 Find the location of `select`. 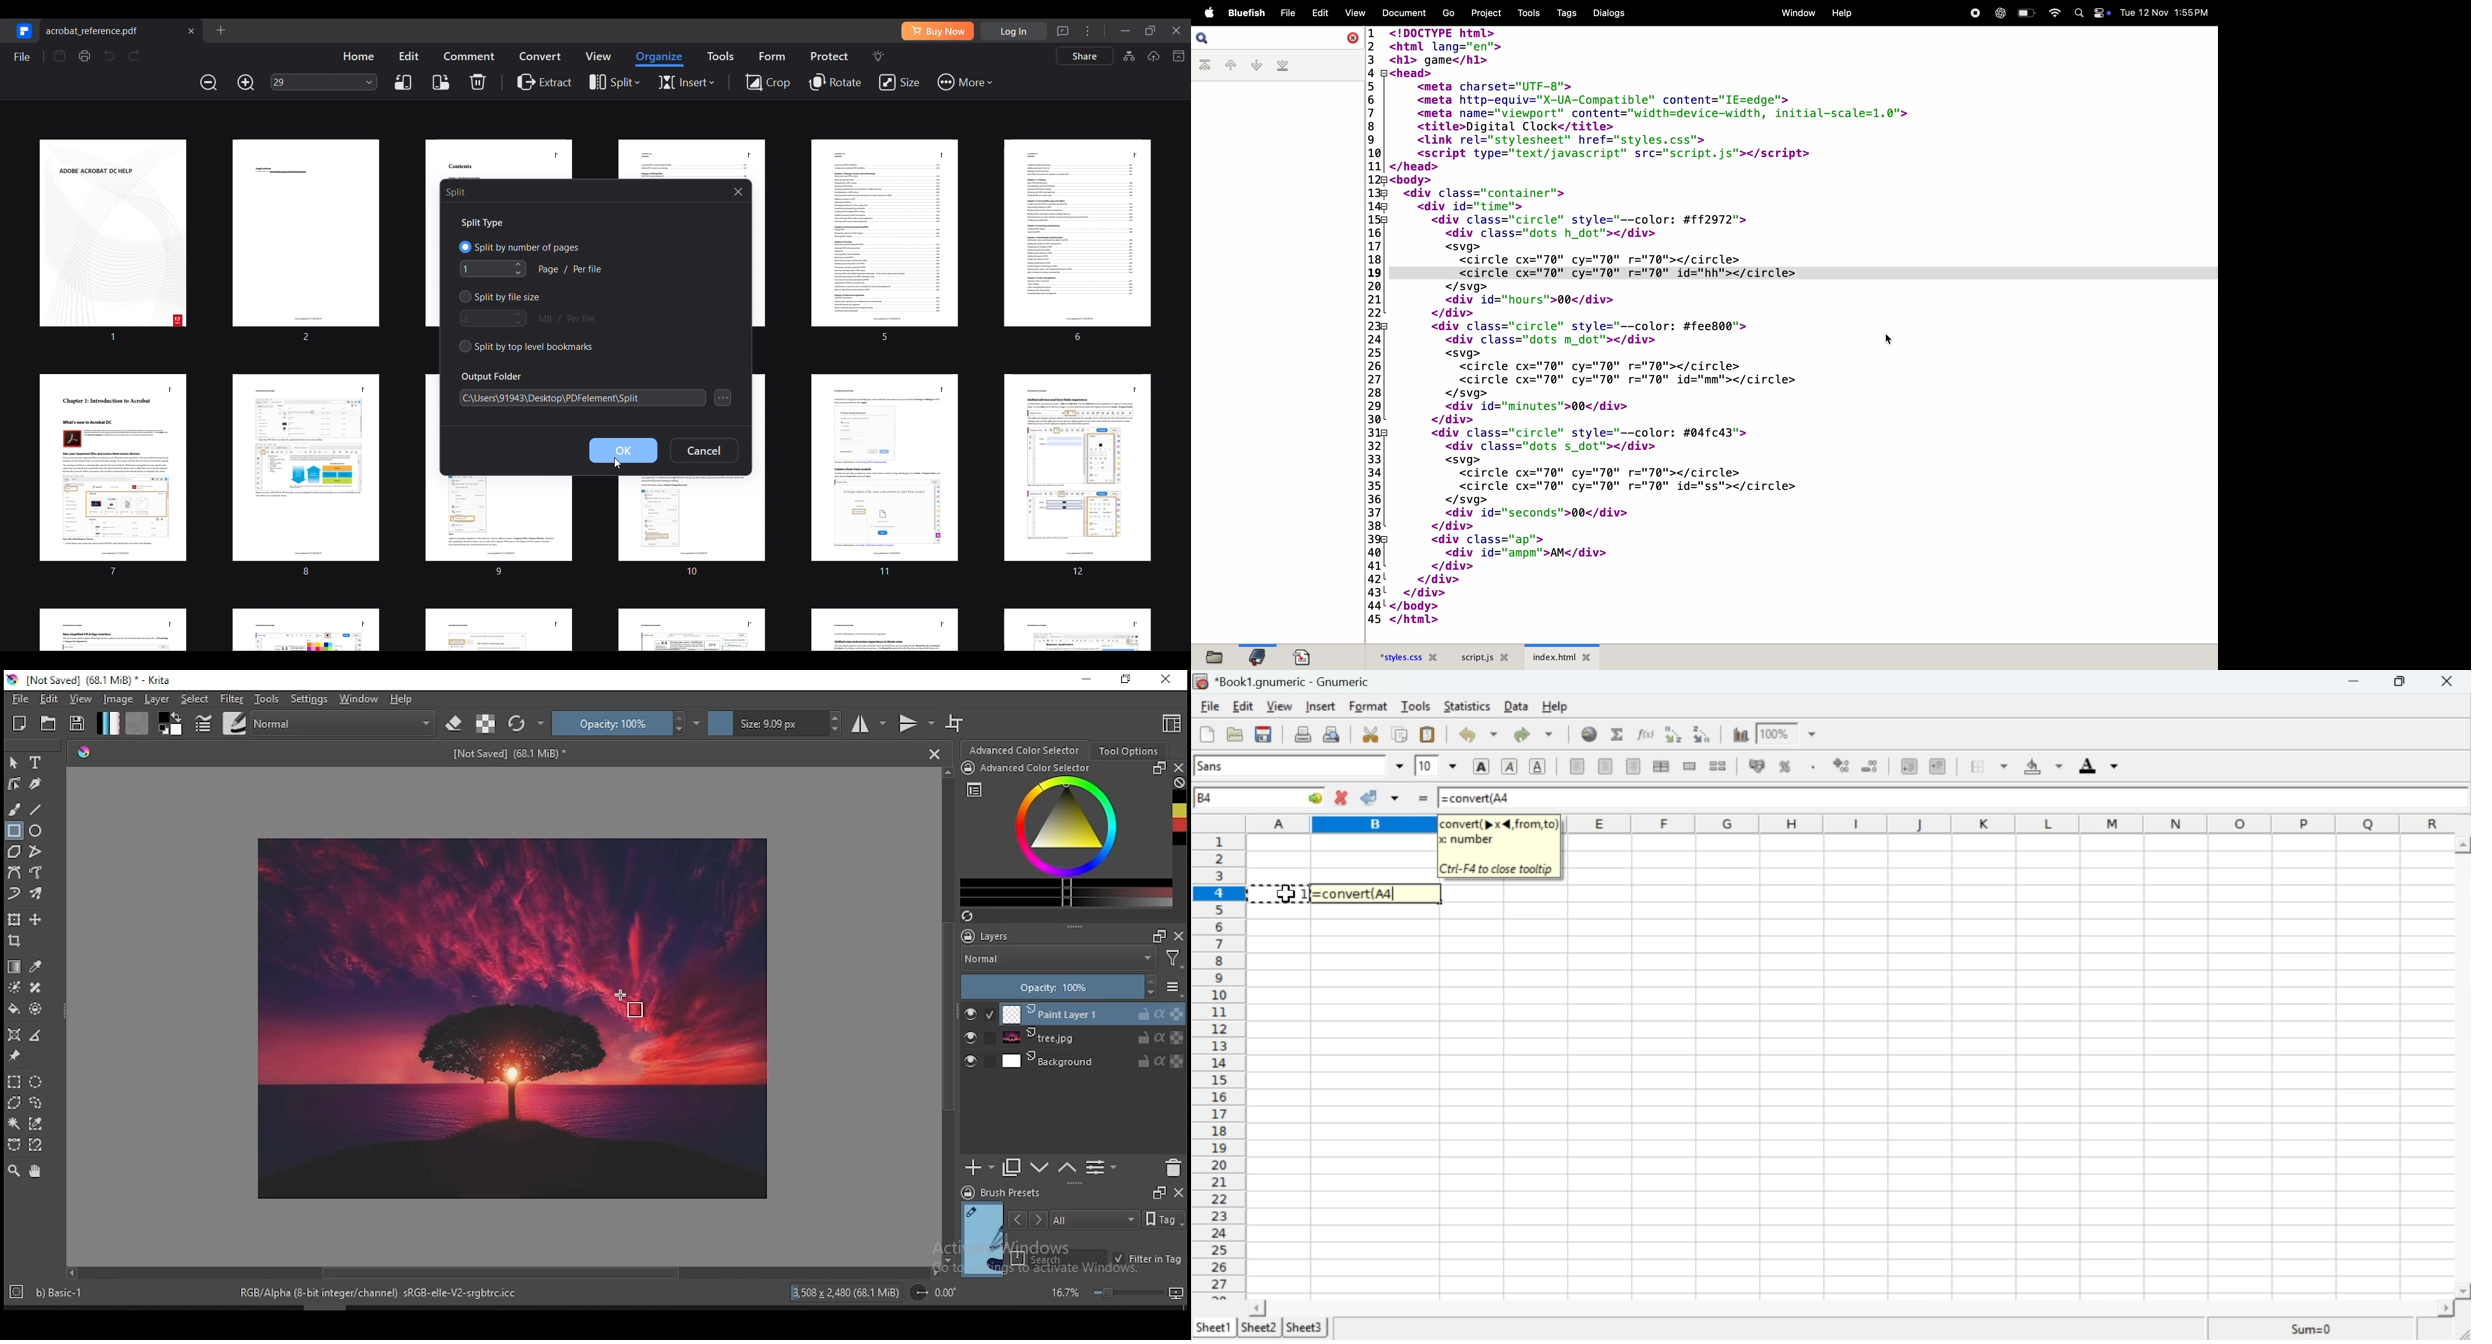

select is located at coordinates (1276, 894).